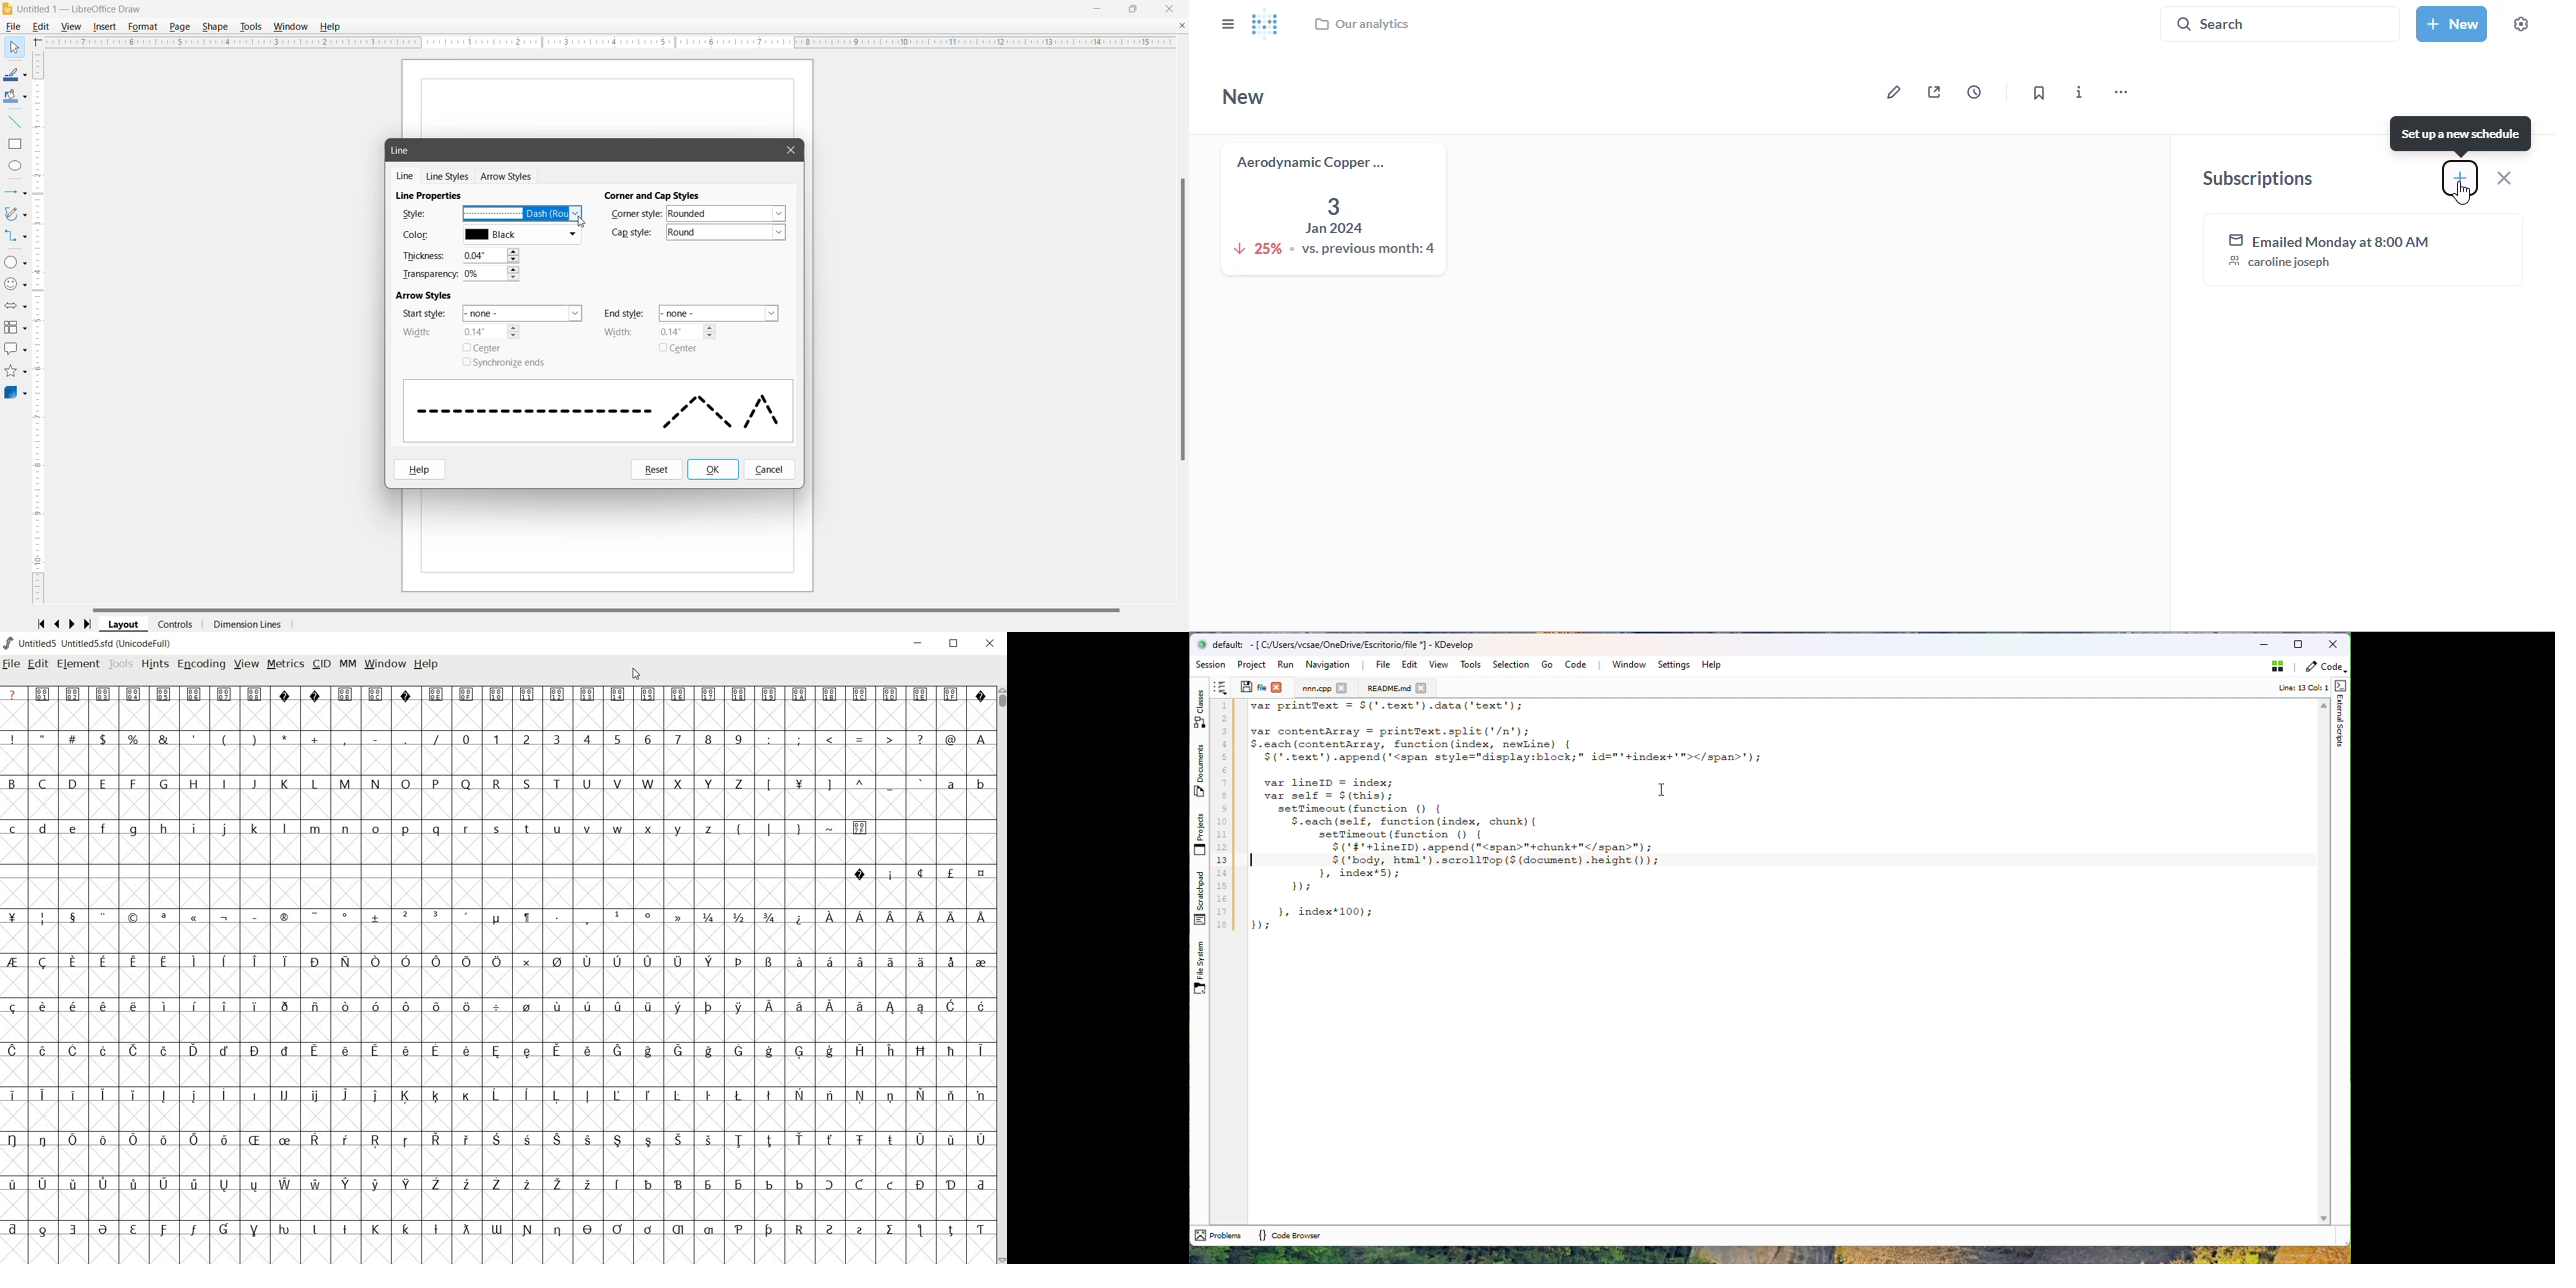  Describe the element at coordinates (103, 963) in the screenshot. I see `Symbol` at that location.